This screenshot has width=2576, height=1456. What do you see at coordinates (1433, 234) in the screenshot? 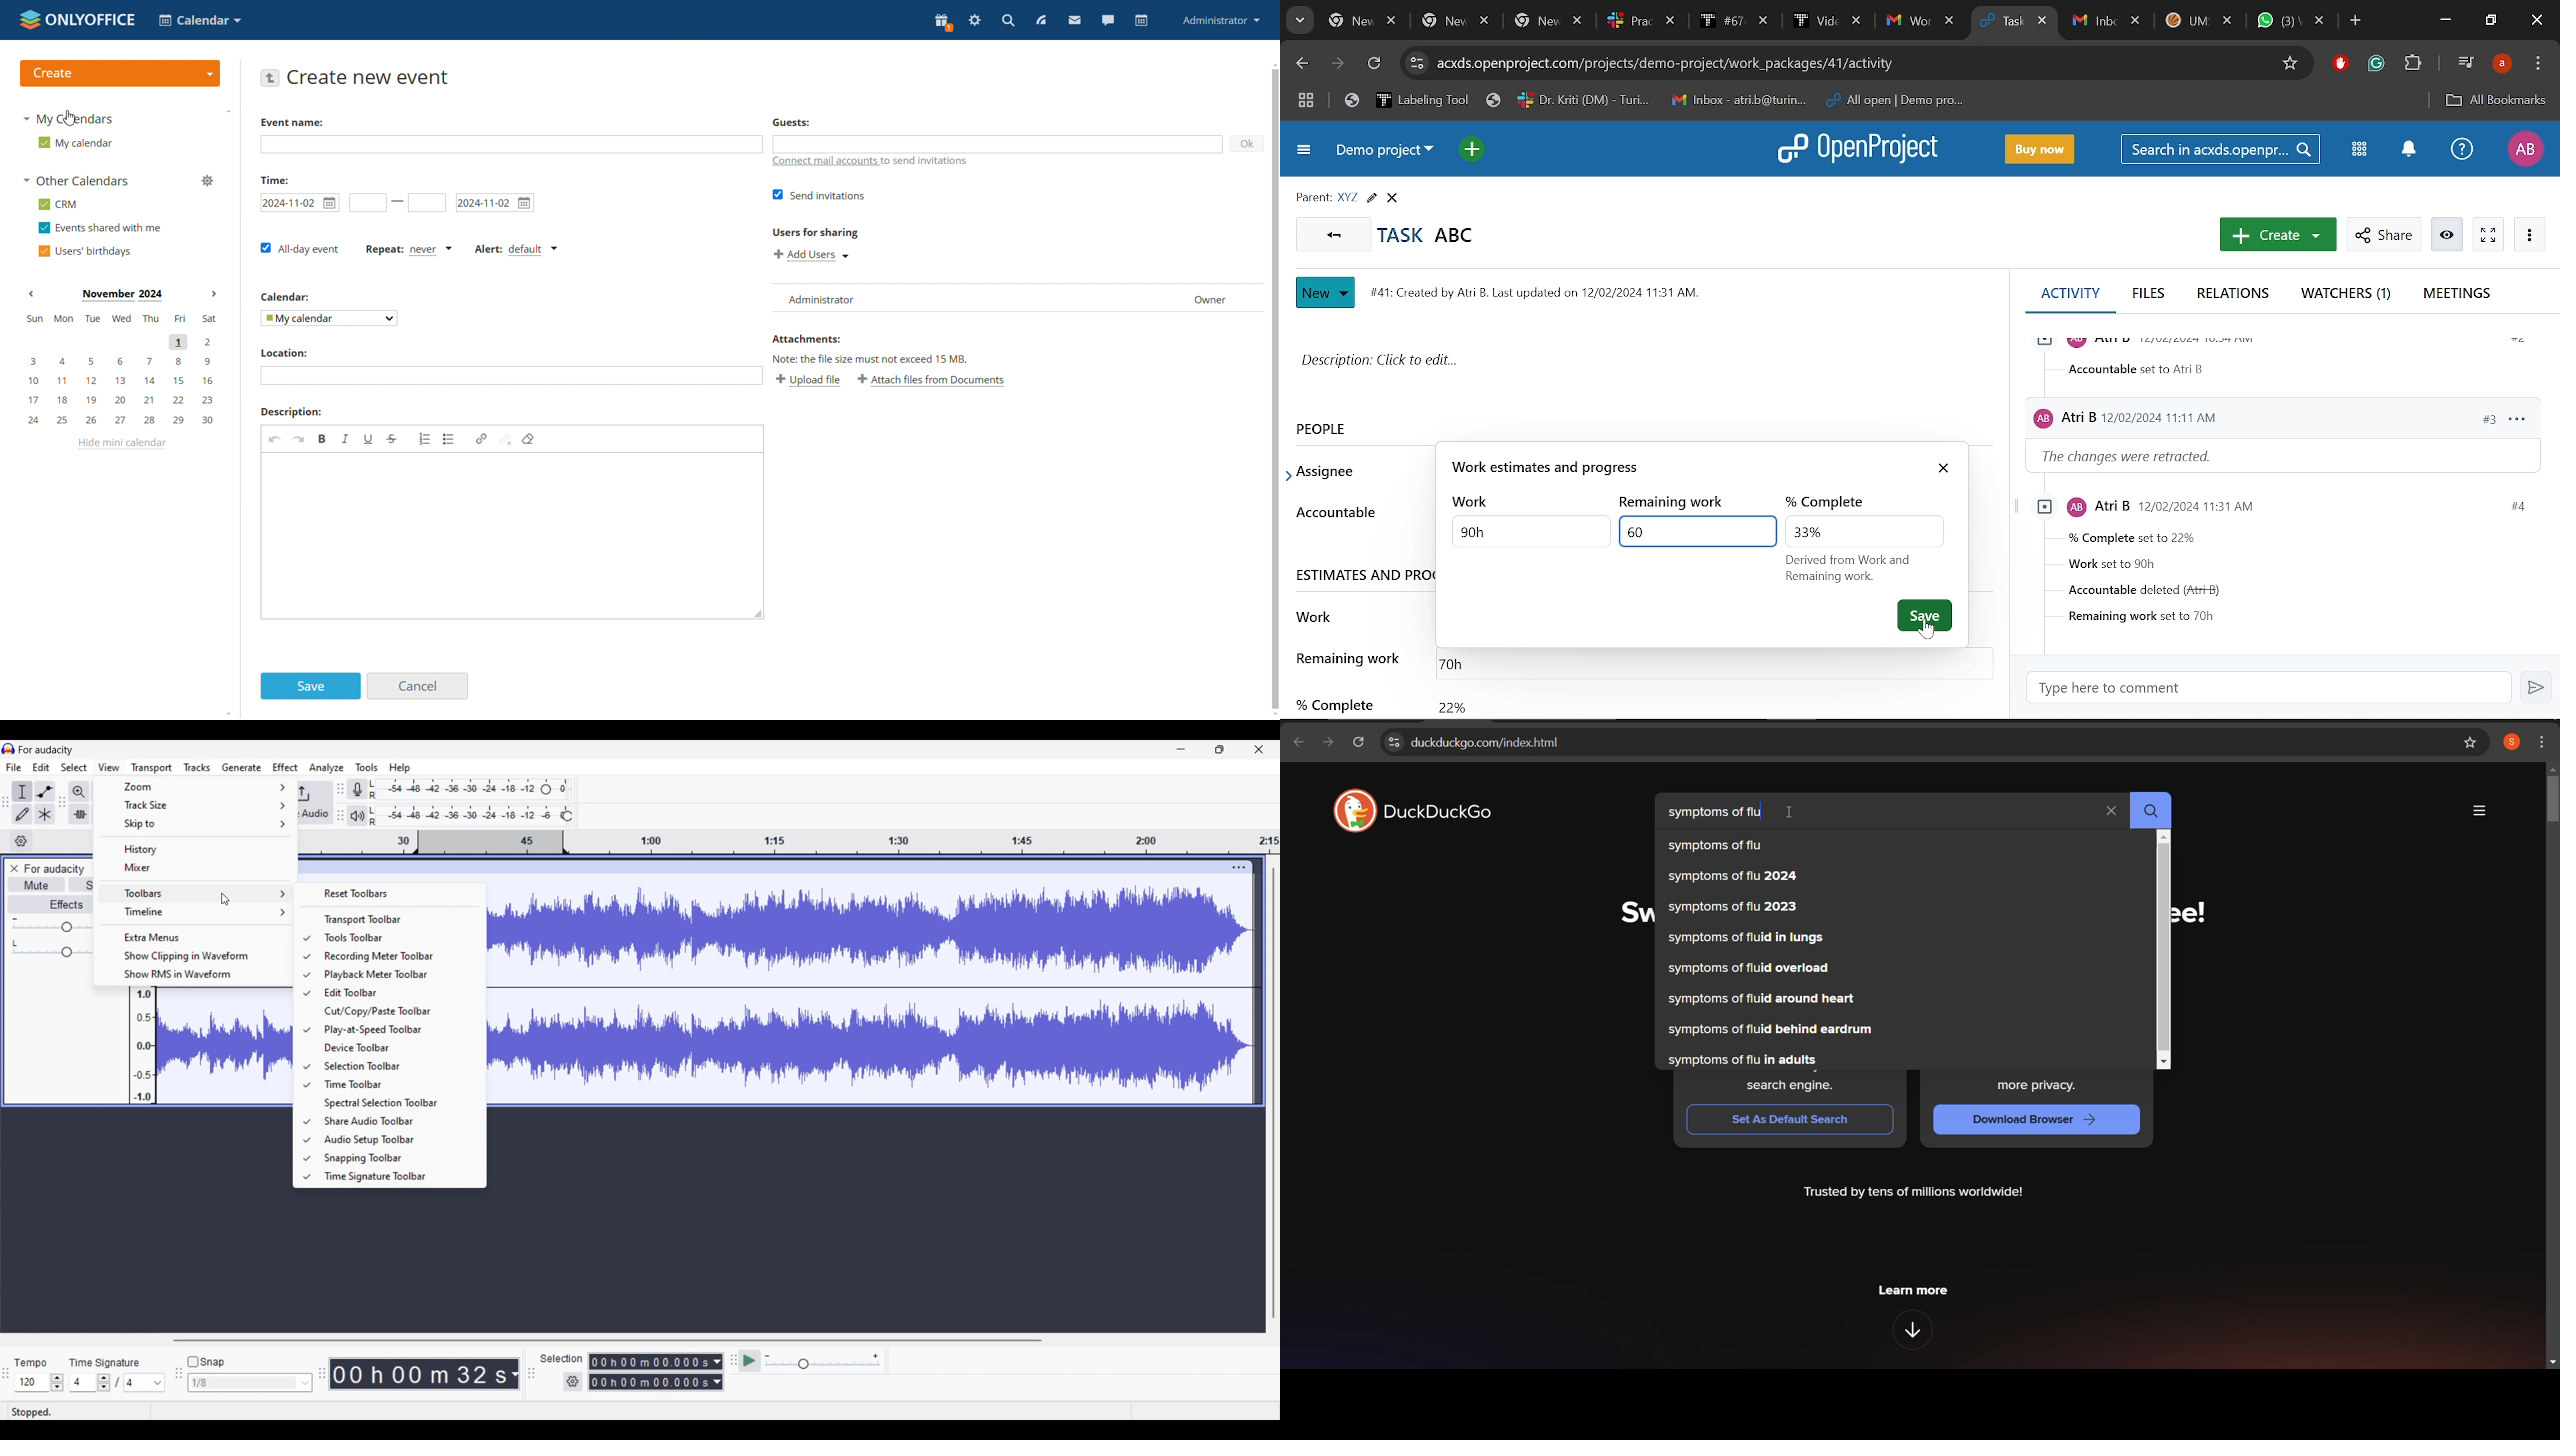
I see `Current task name` at bounding box center [1433, 234].